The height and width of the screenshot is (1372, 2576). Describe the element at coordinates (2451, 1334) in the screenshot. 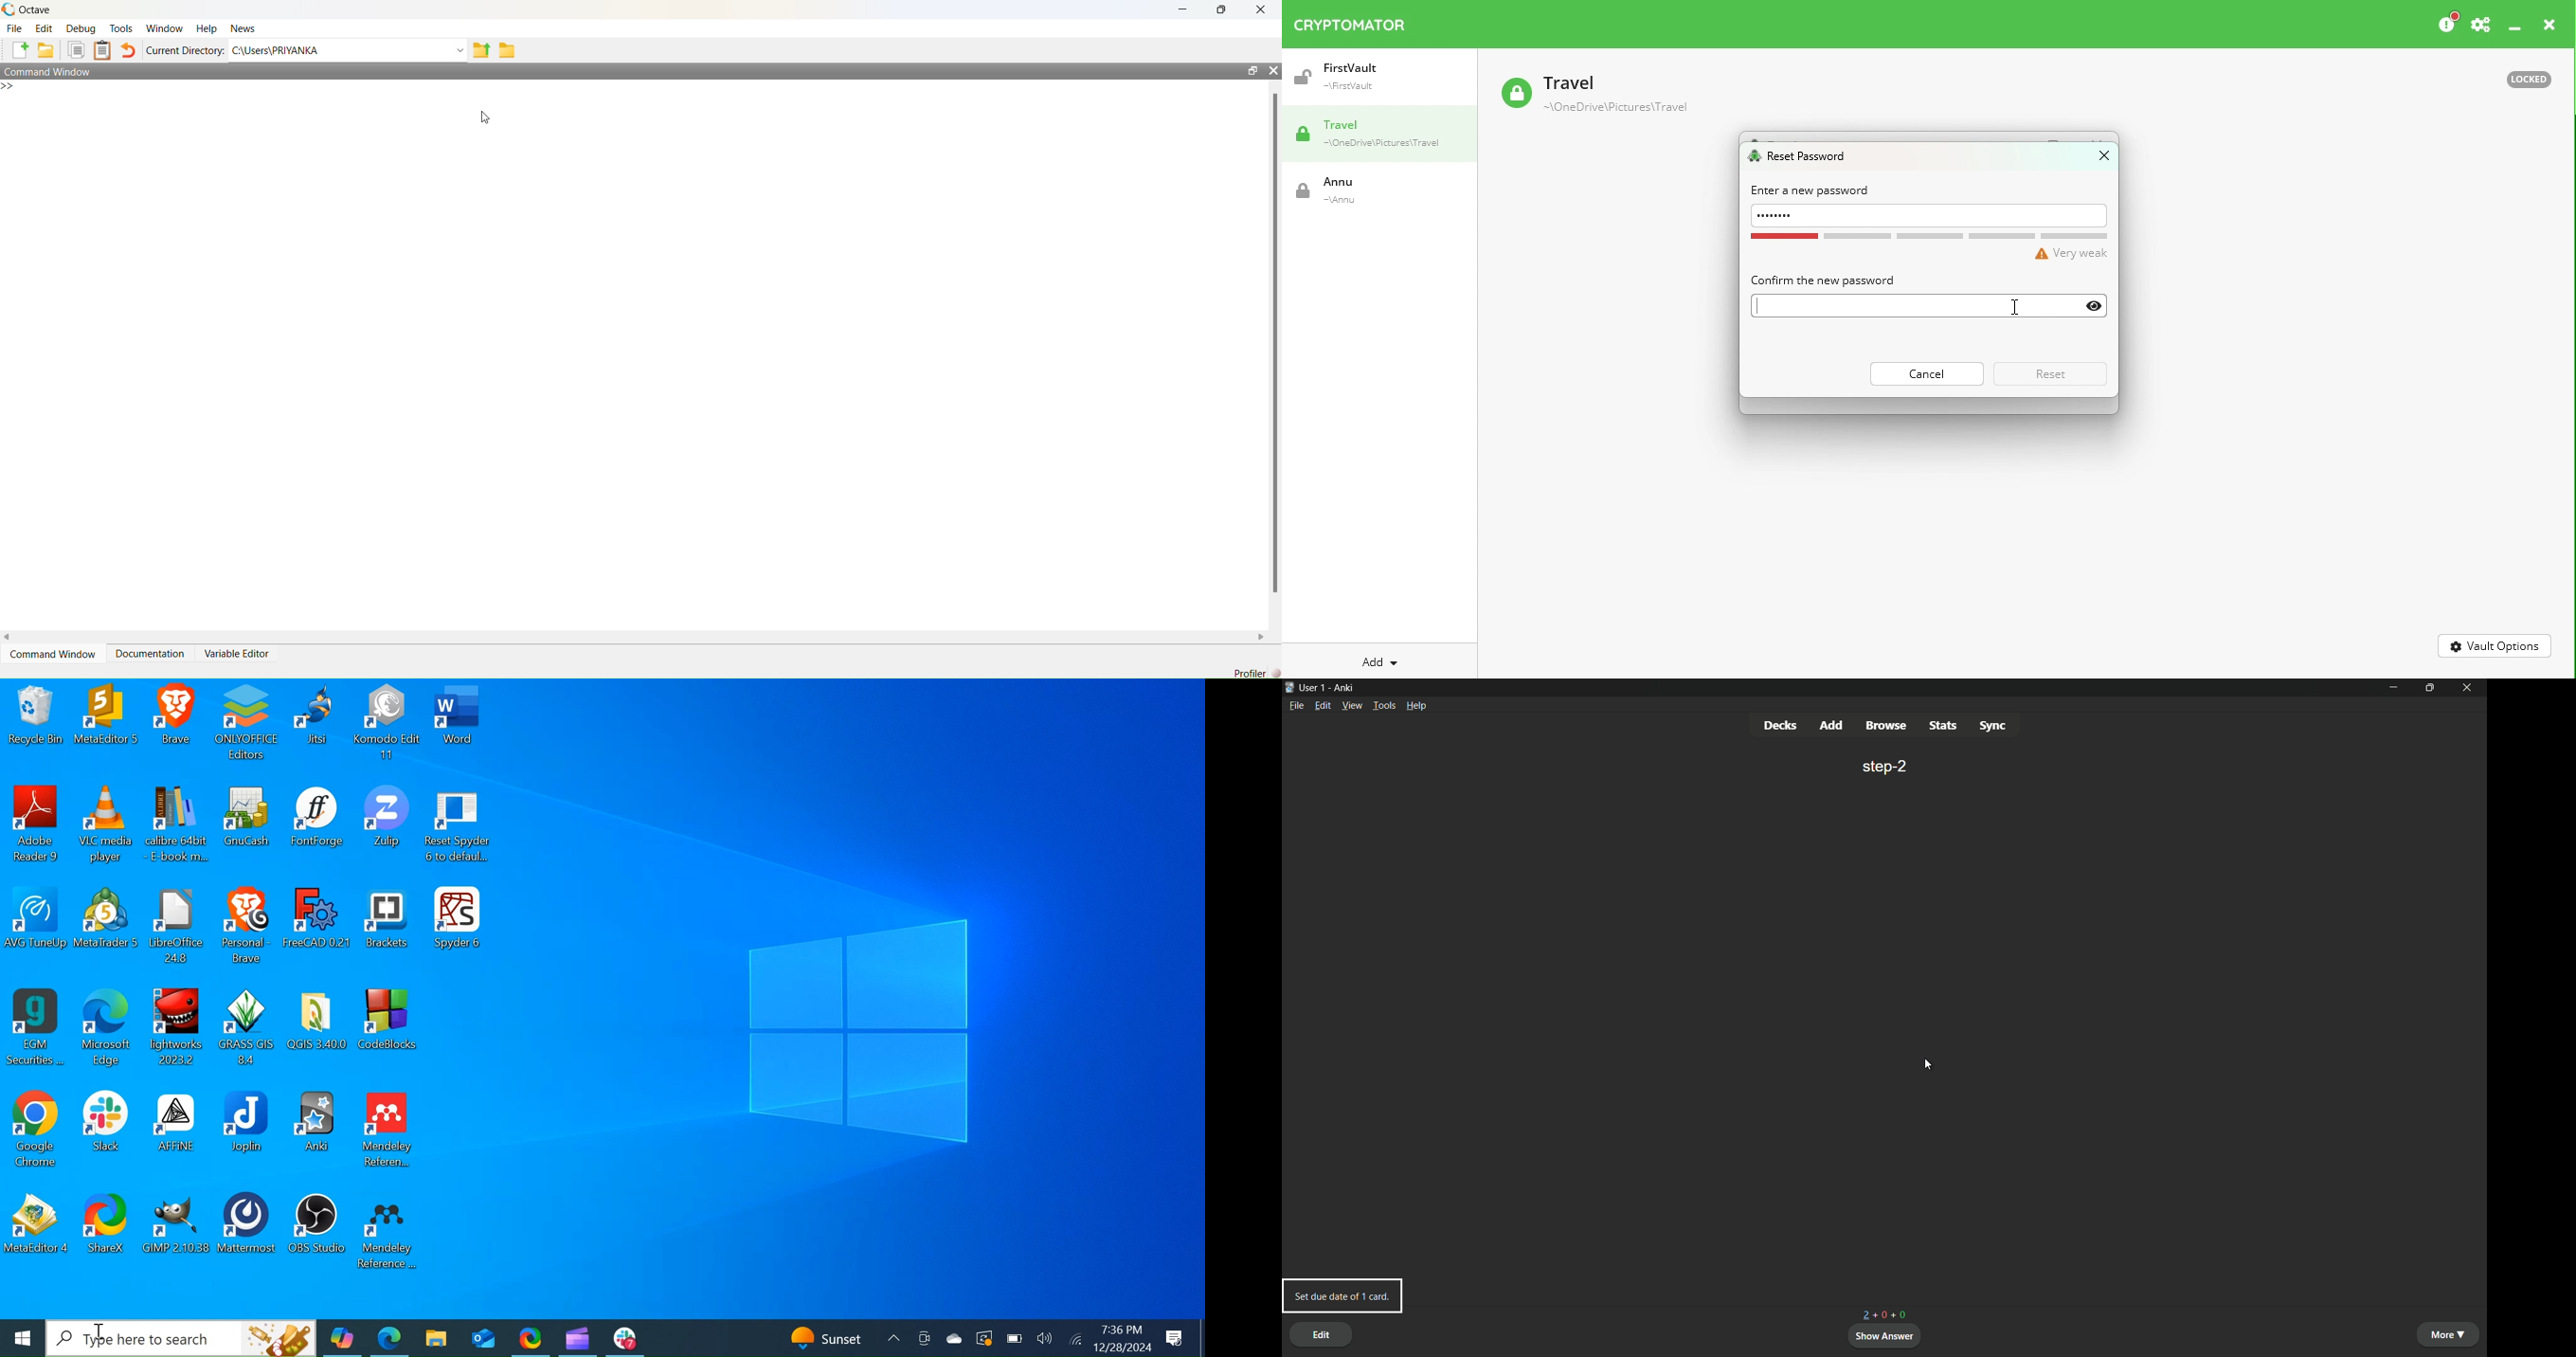

I see `more` at that location.